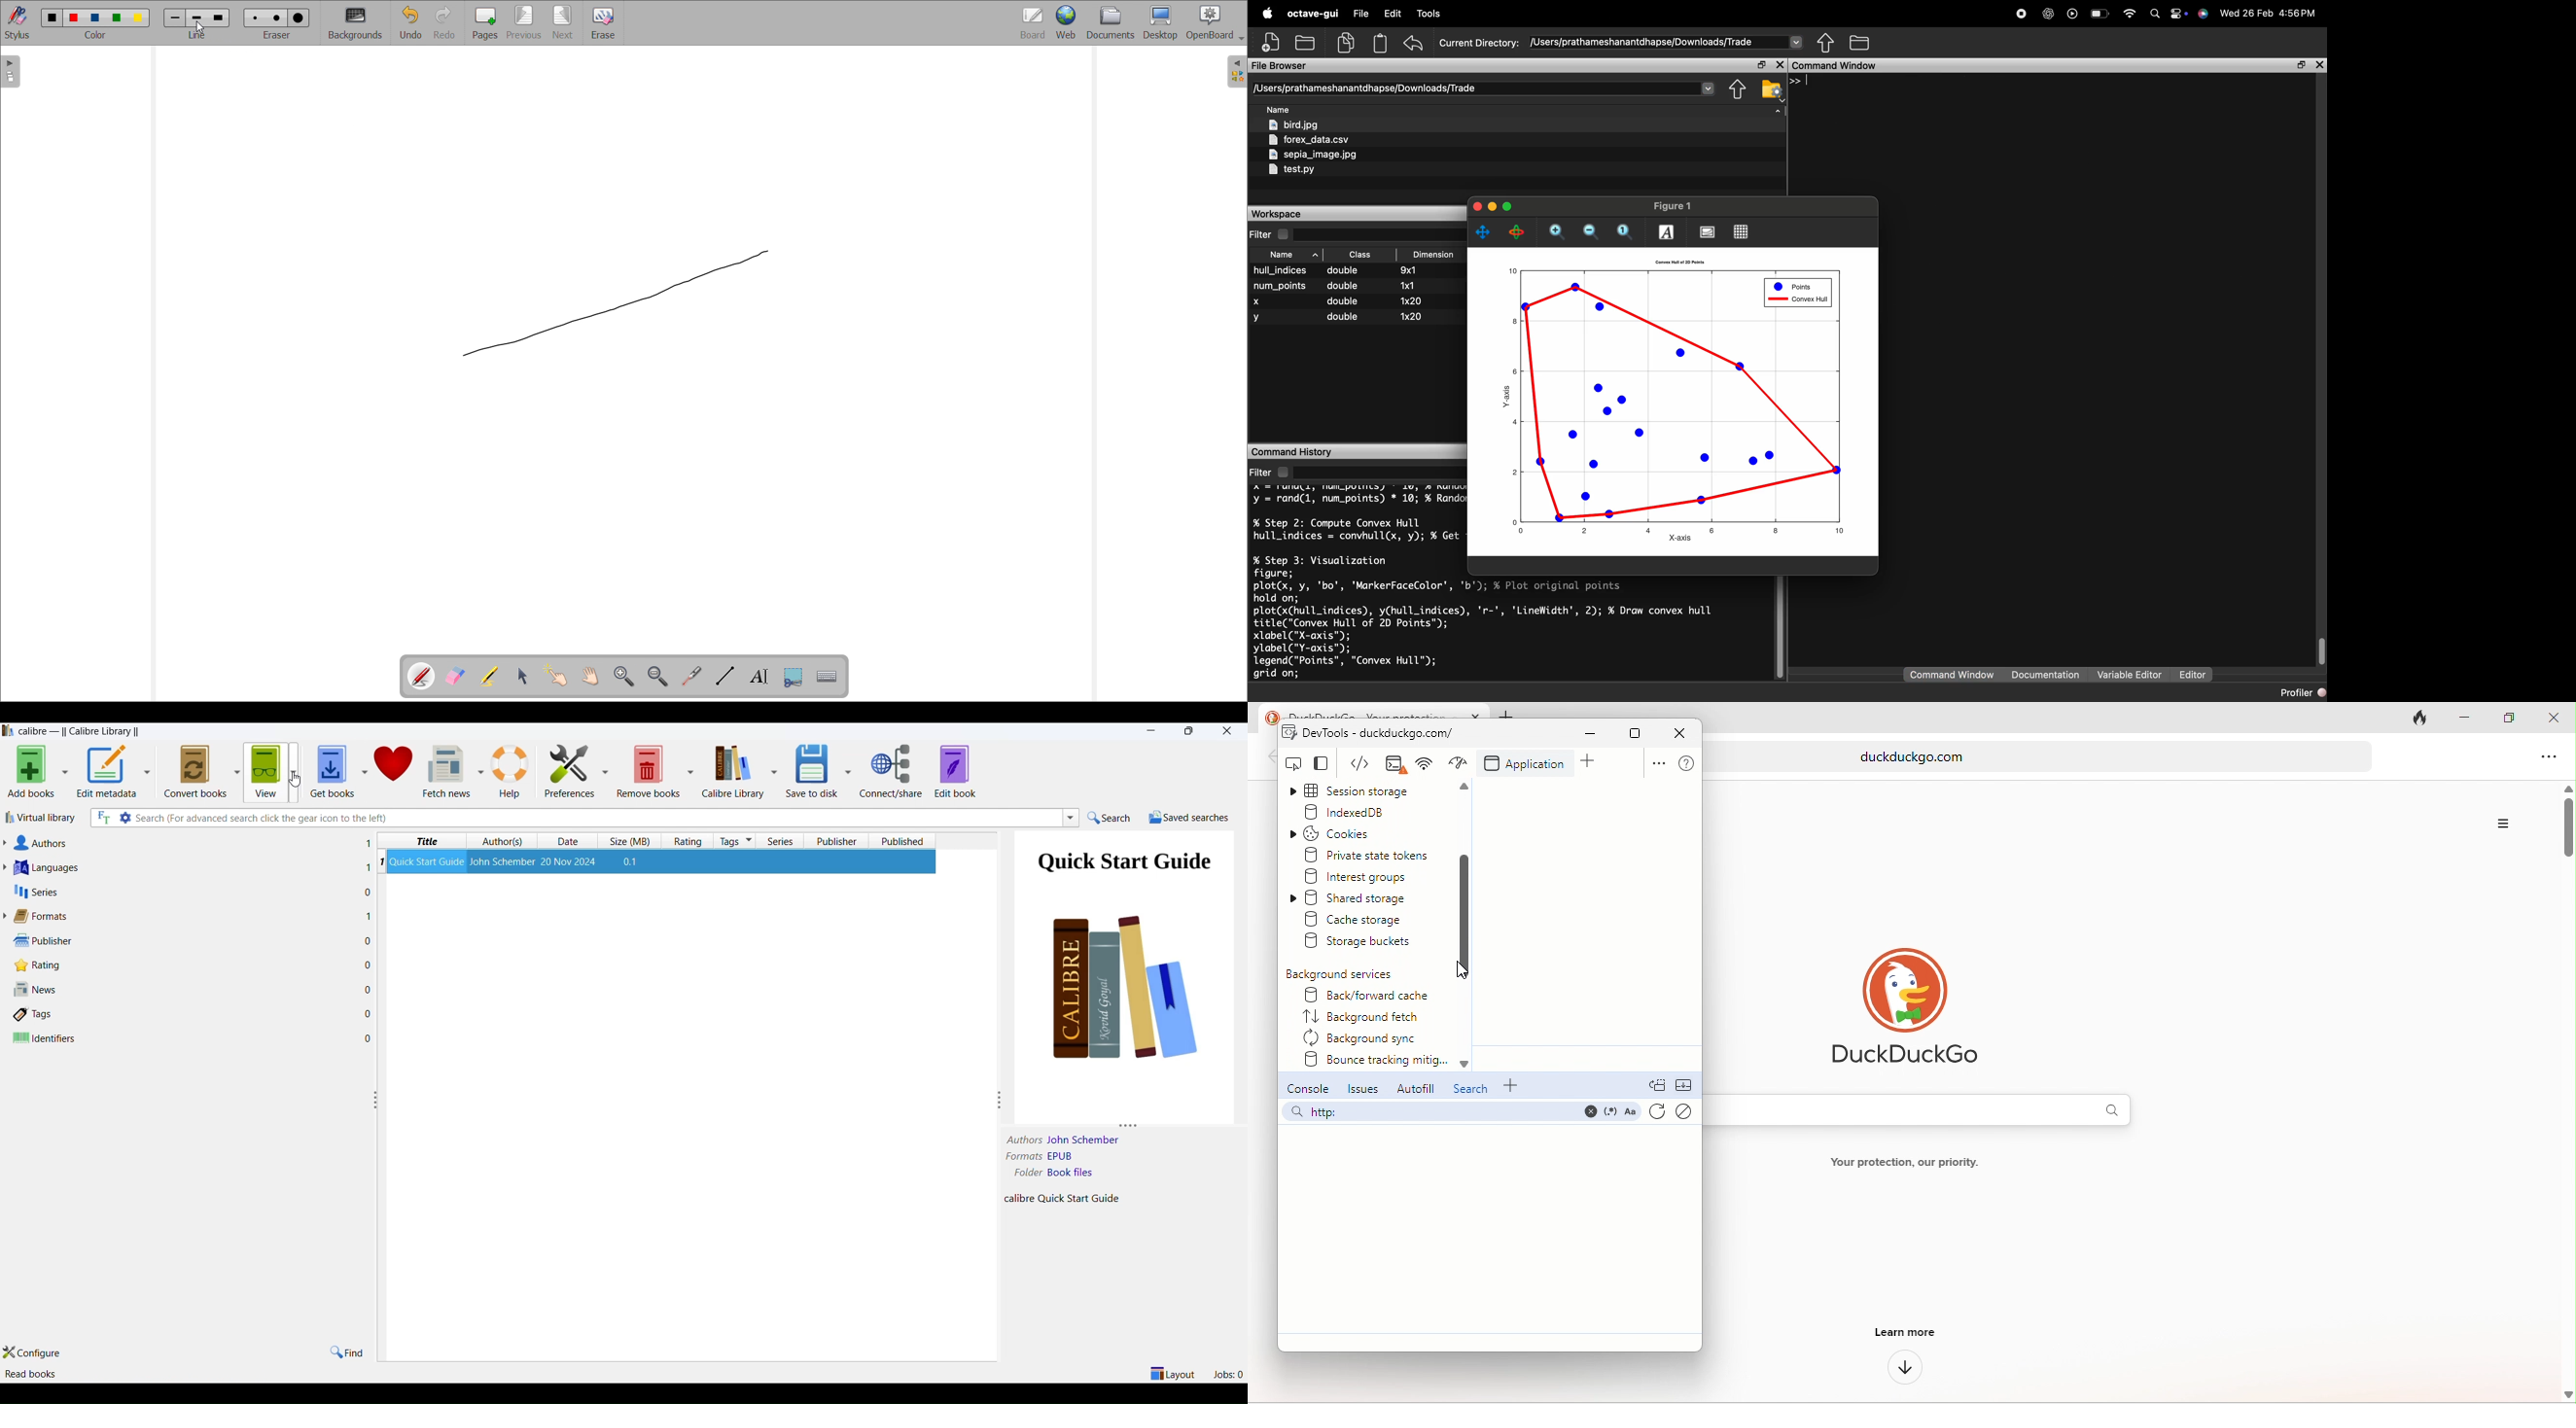 This screenshot has height=1428, width=2576. Describe the element at coordinates (2073, 14) in the screenshot. I see `play` at that location.